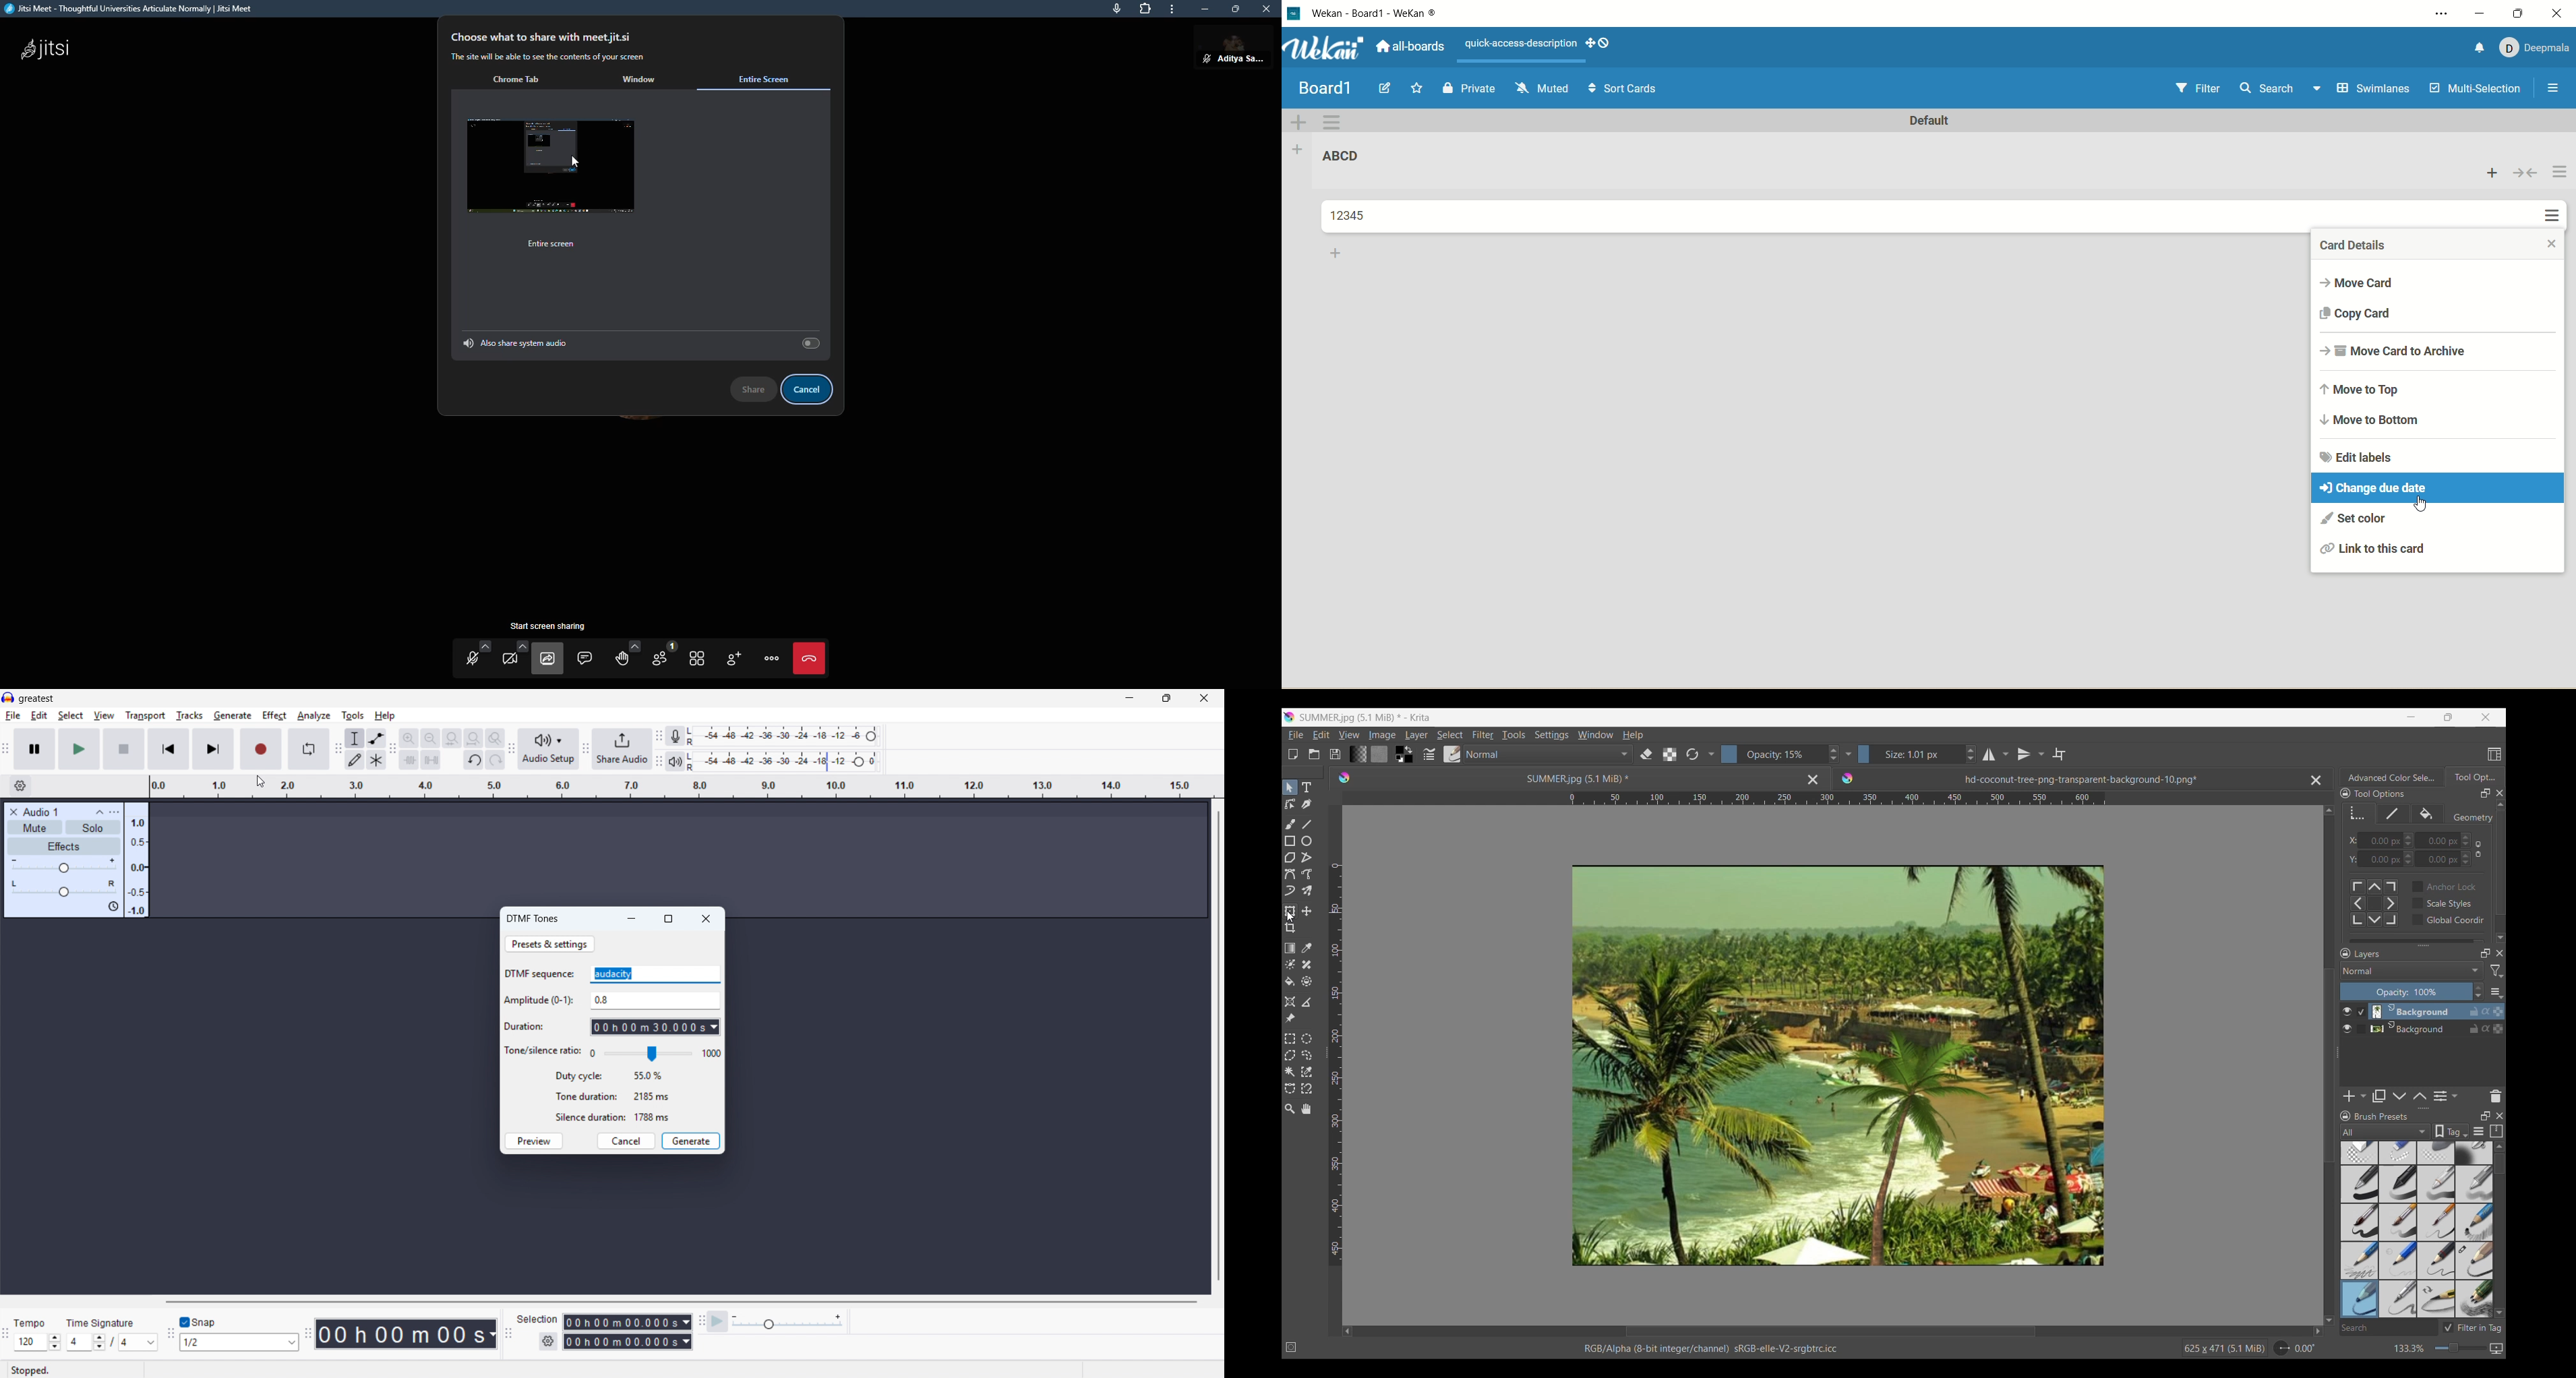  Describe the element at coordinates (1347, 1331) in the screenshot. I see `Left` at that location.